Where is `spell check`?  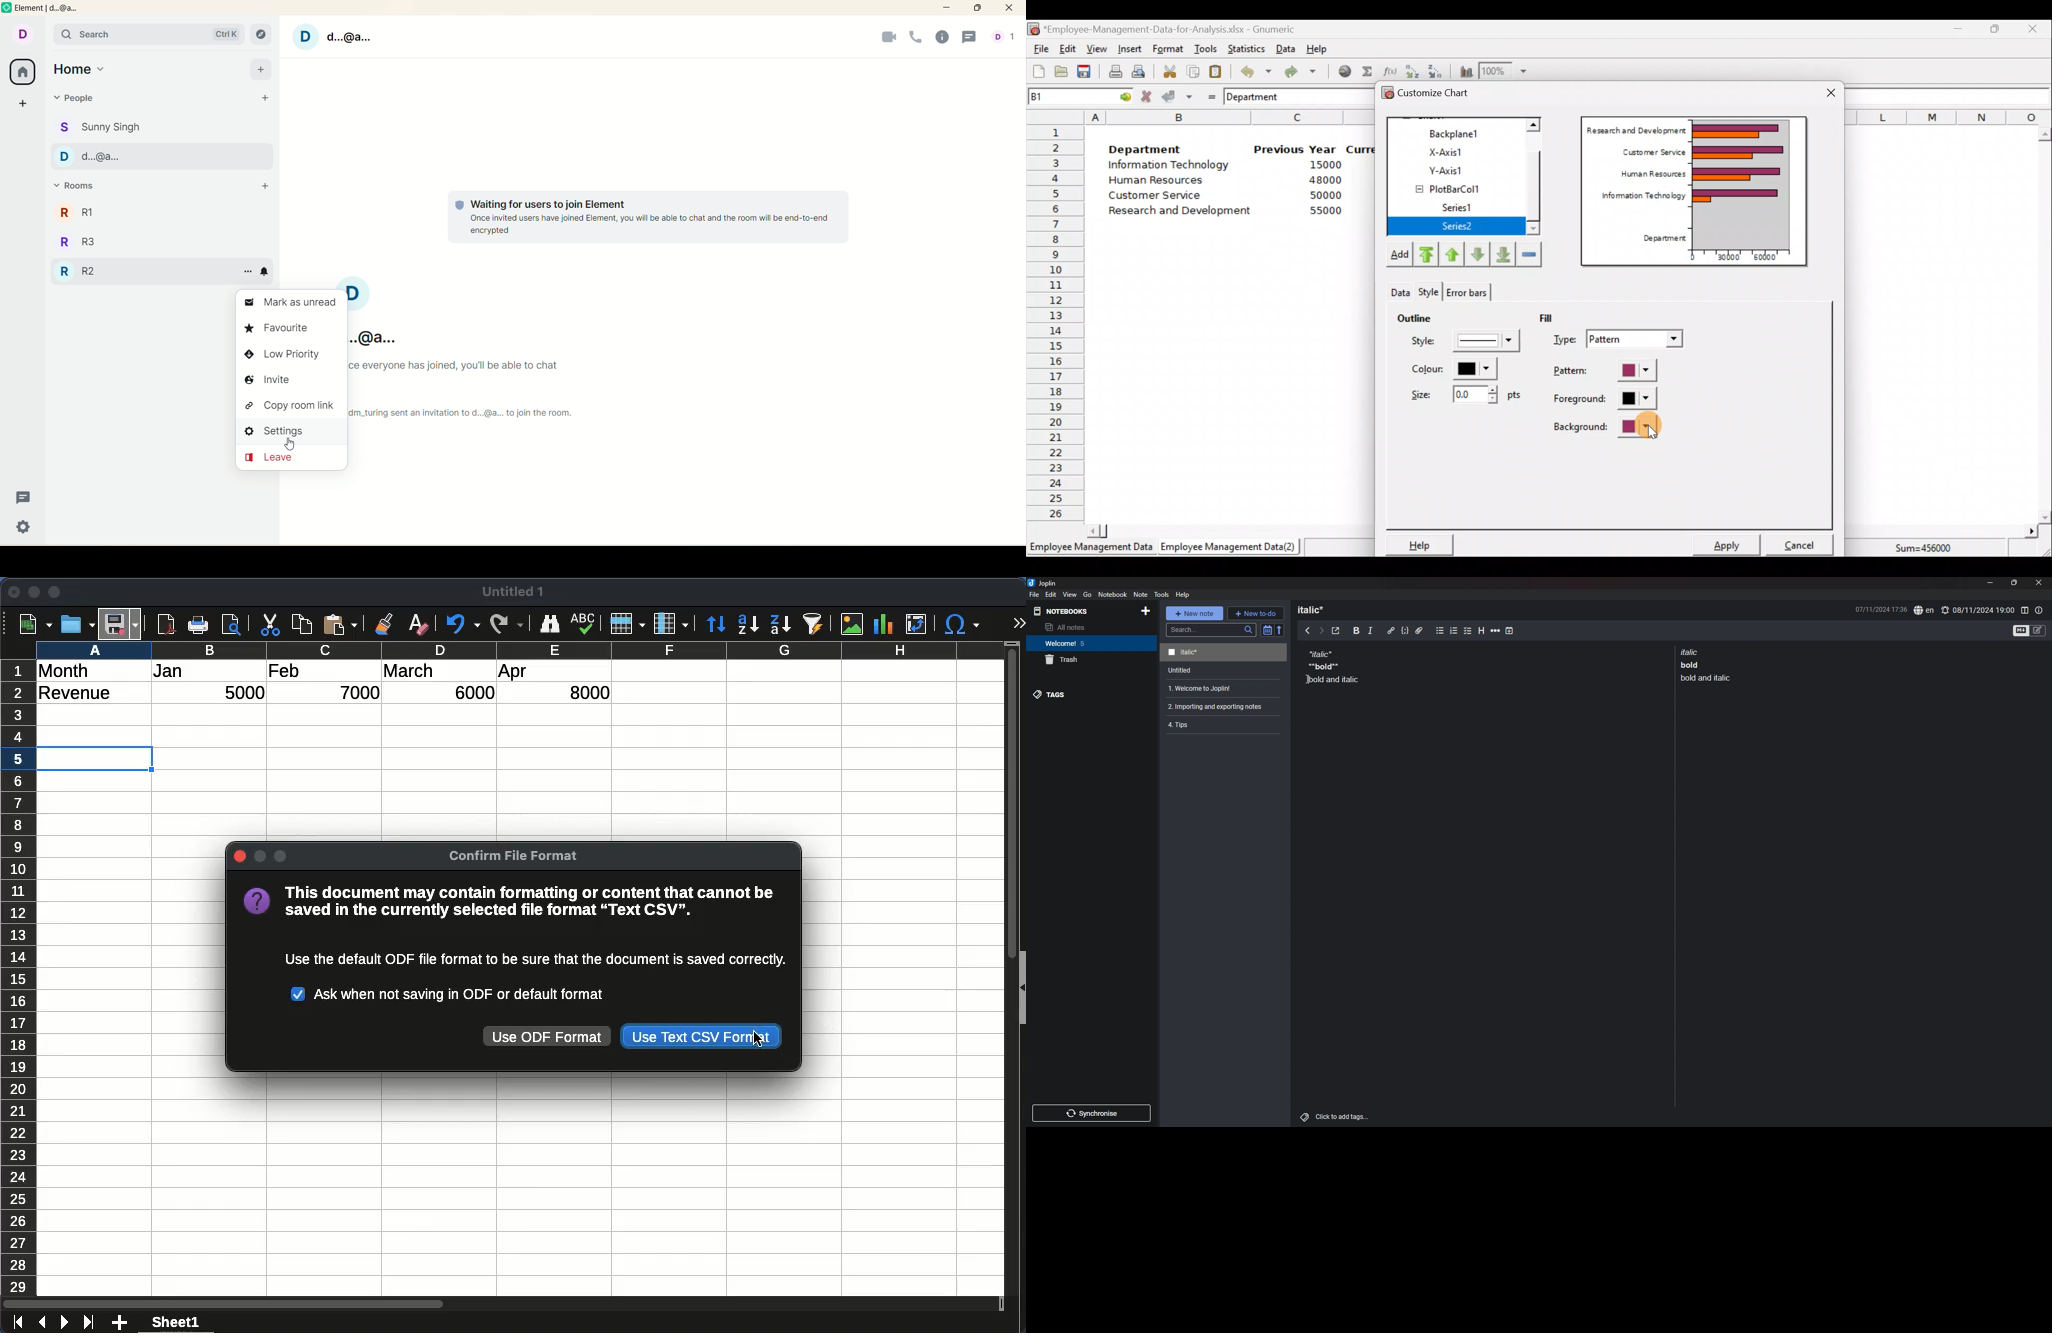
spell check is located at coordinates (1924, 611).